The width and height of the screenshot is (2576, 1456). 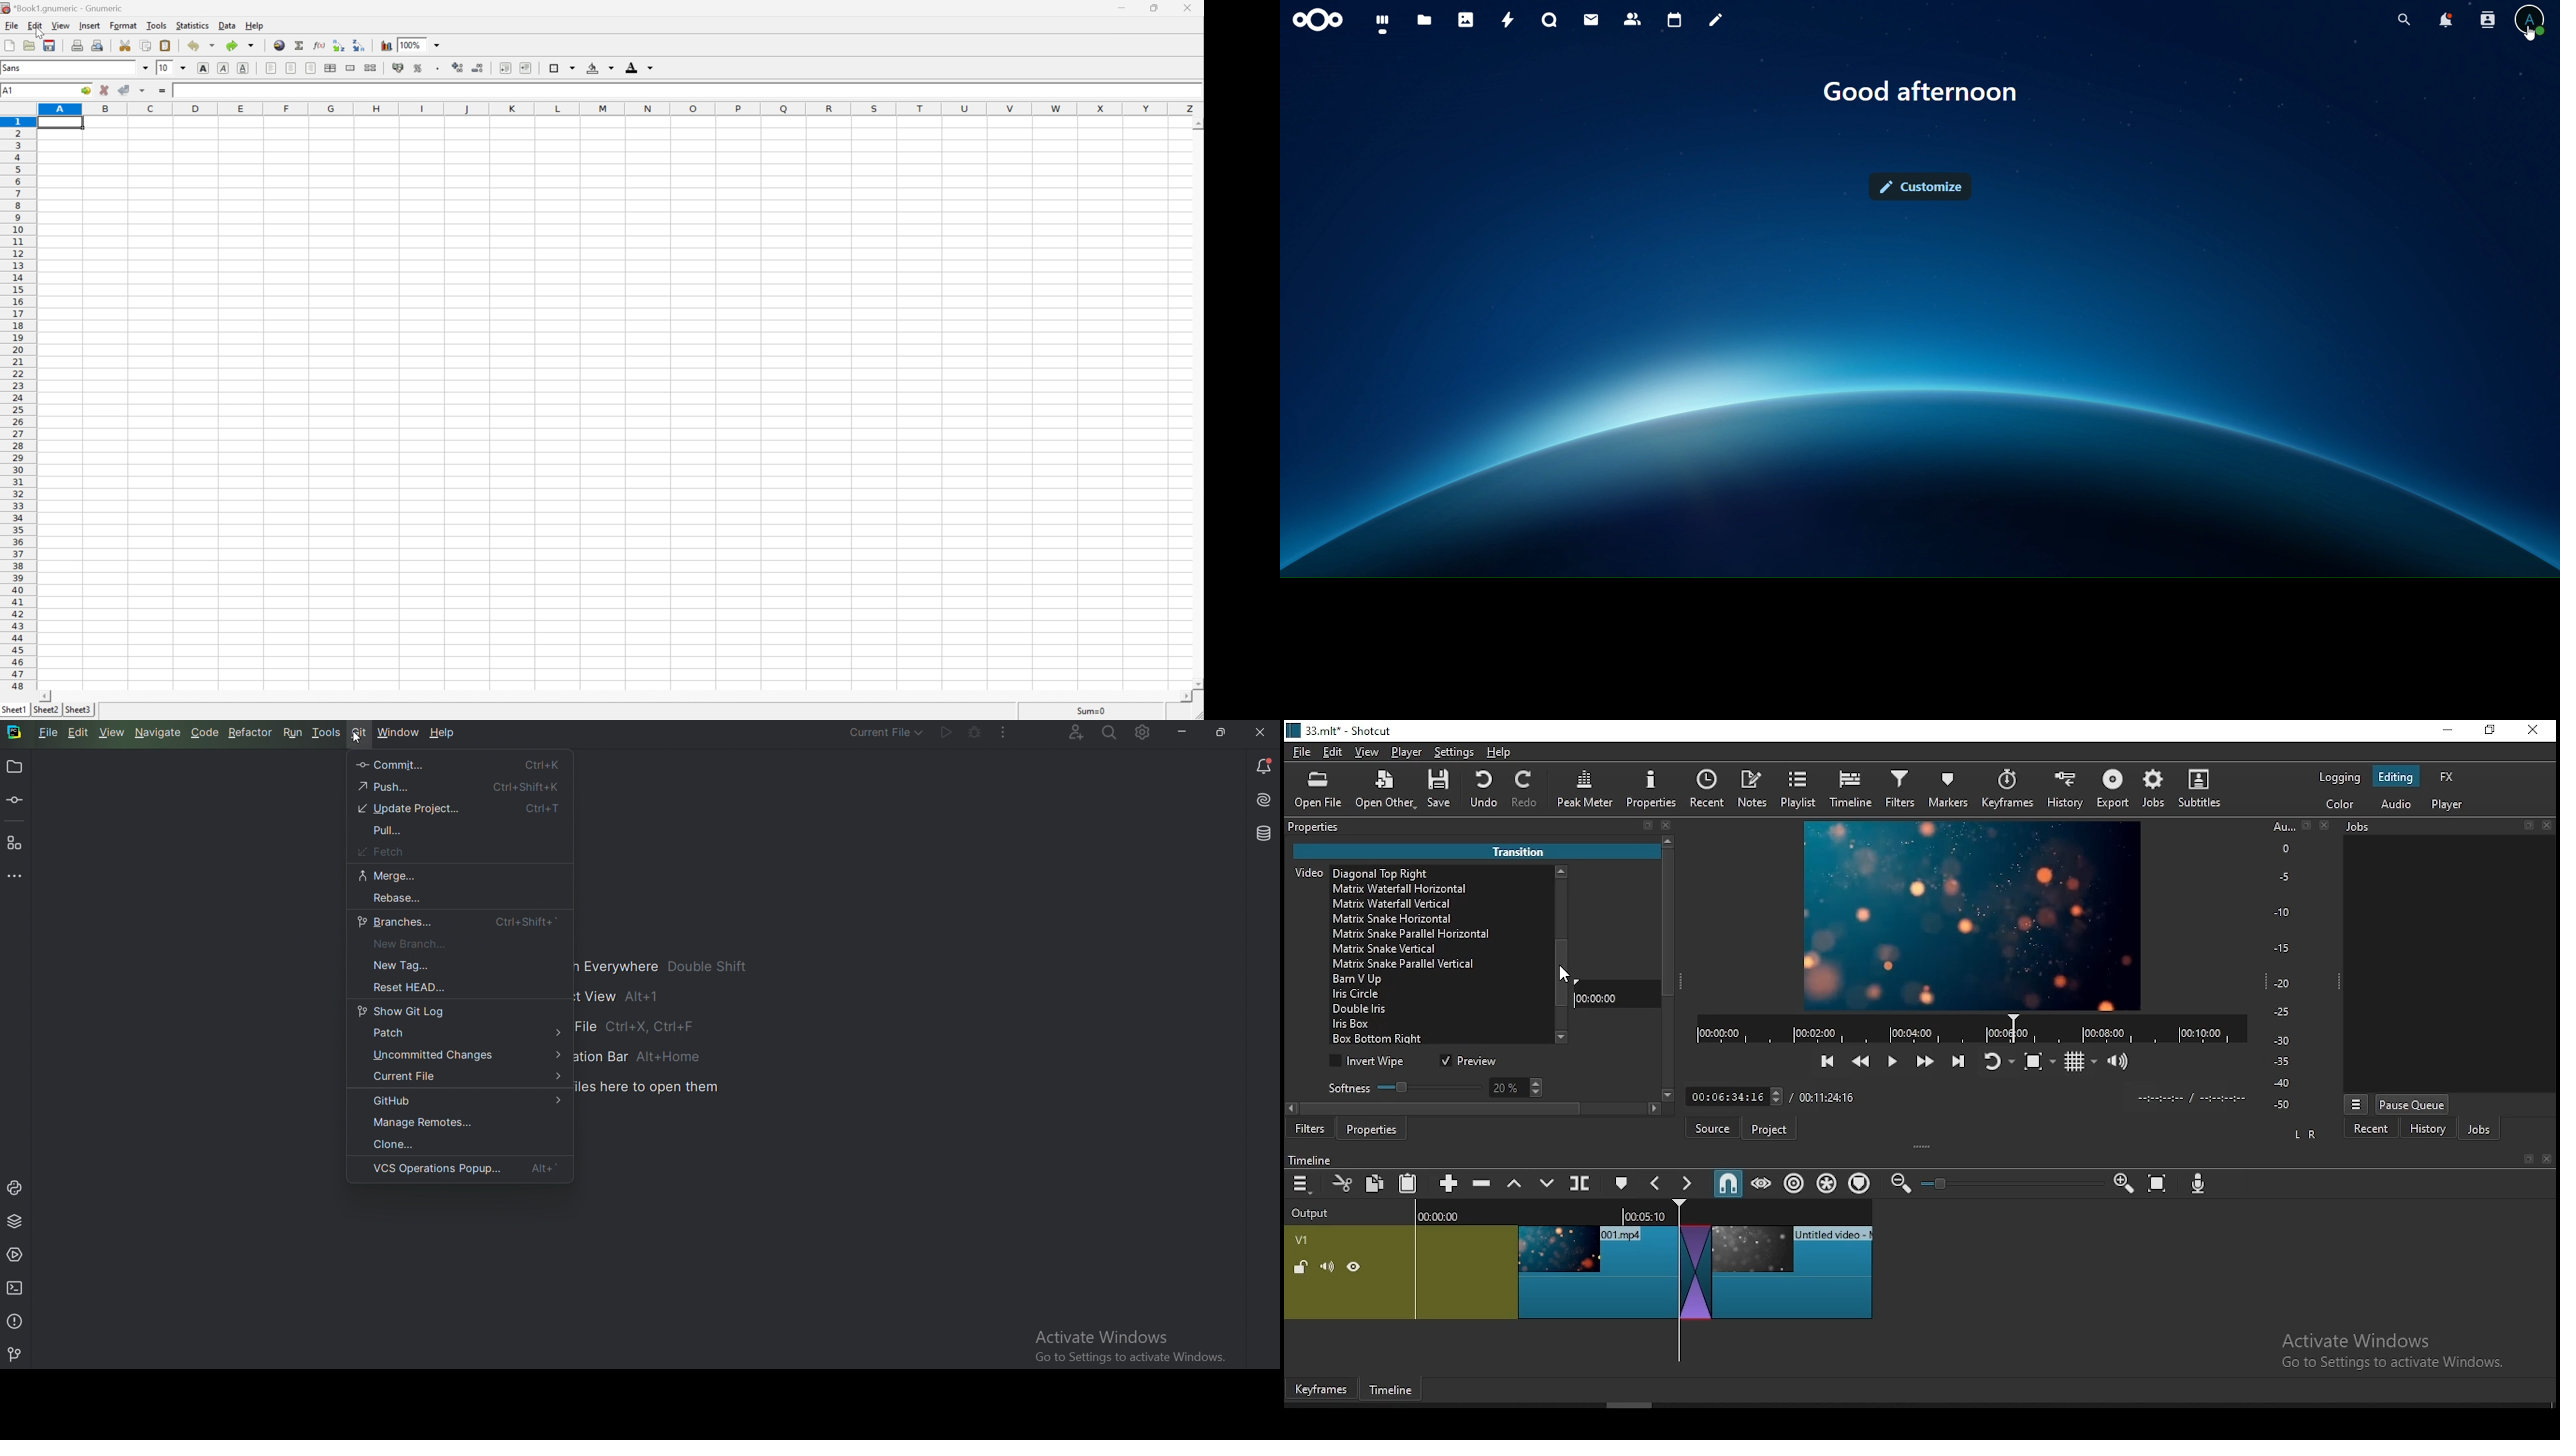 I want to click on Pull, so click(x=389, y=830).